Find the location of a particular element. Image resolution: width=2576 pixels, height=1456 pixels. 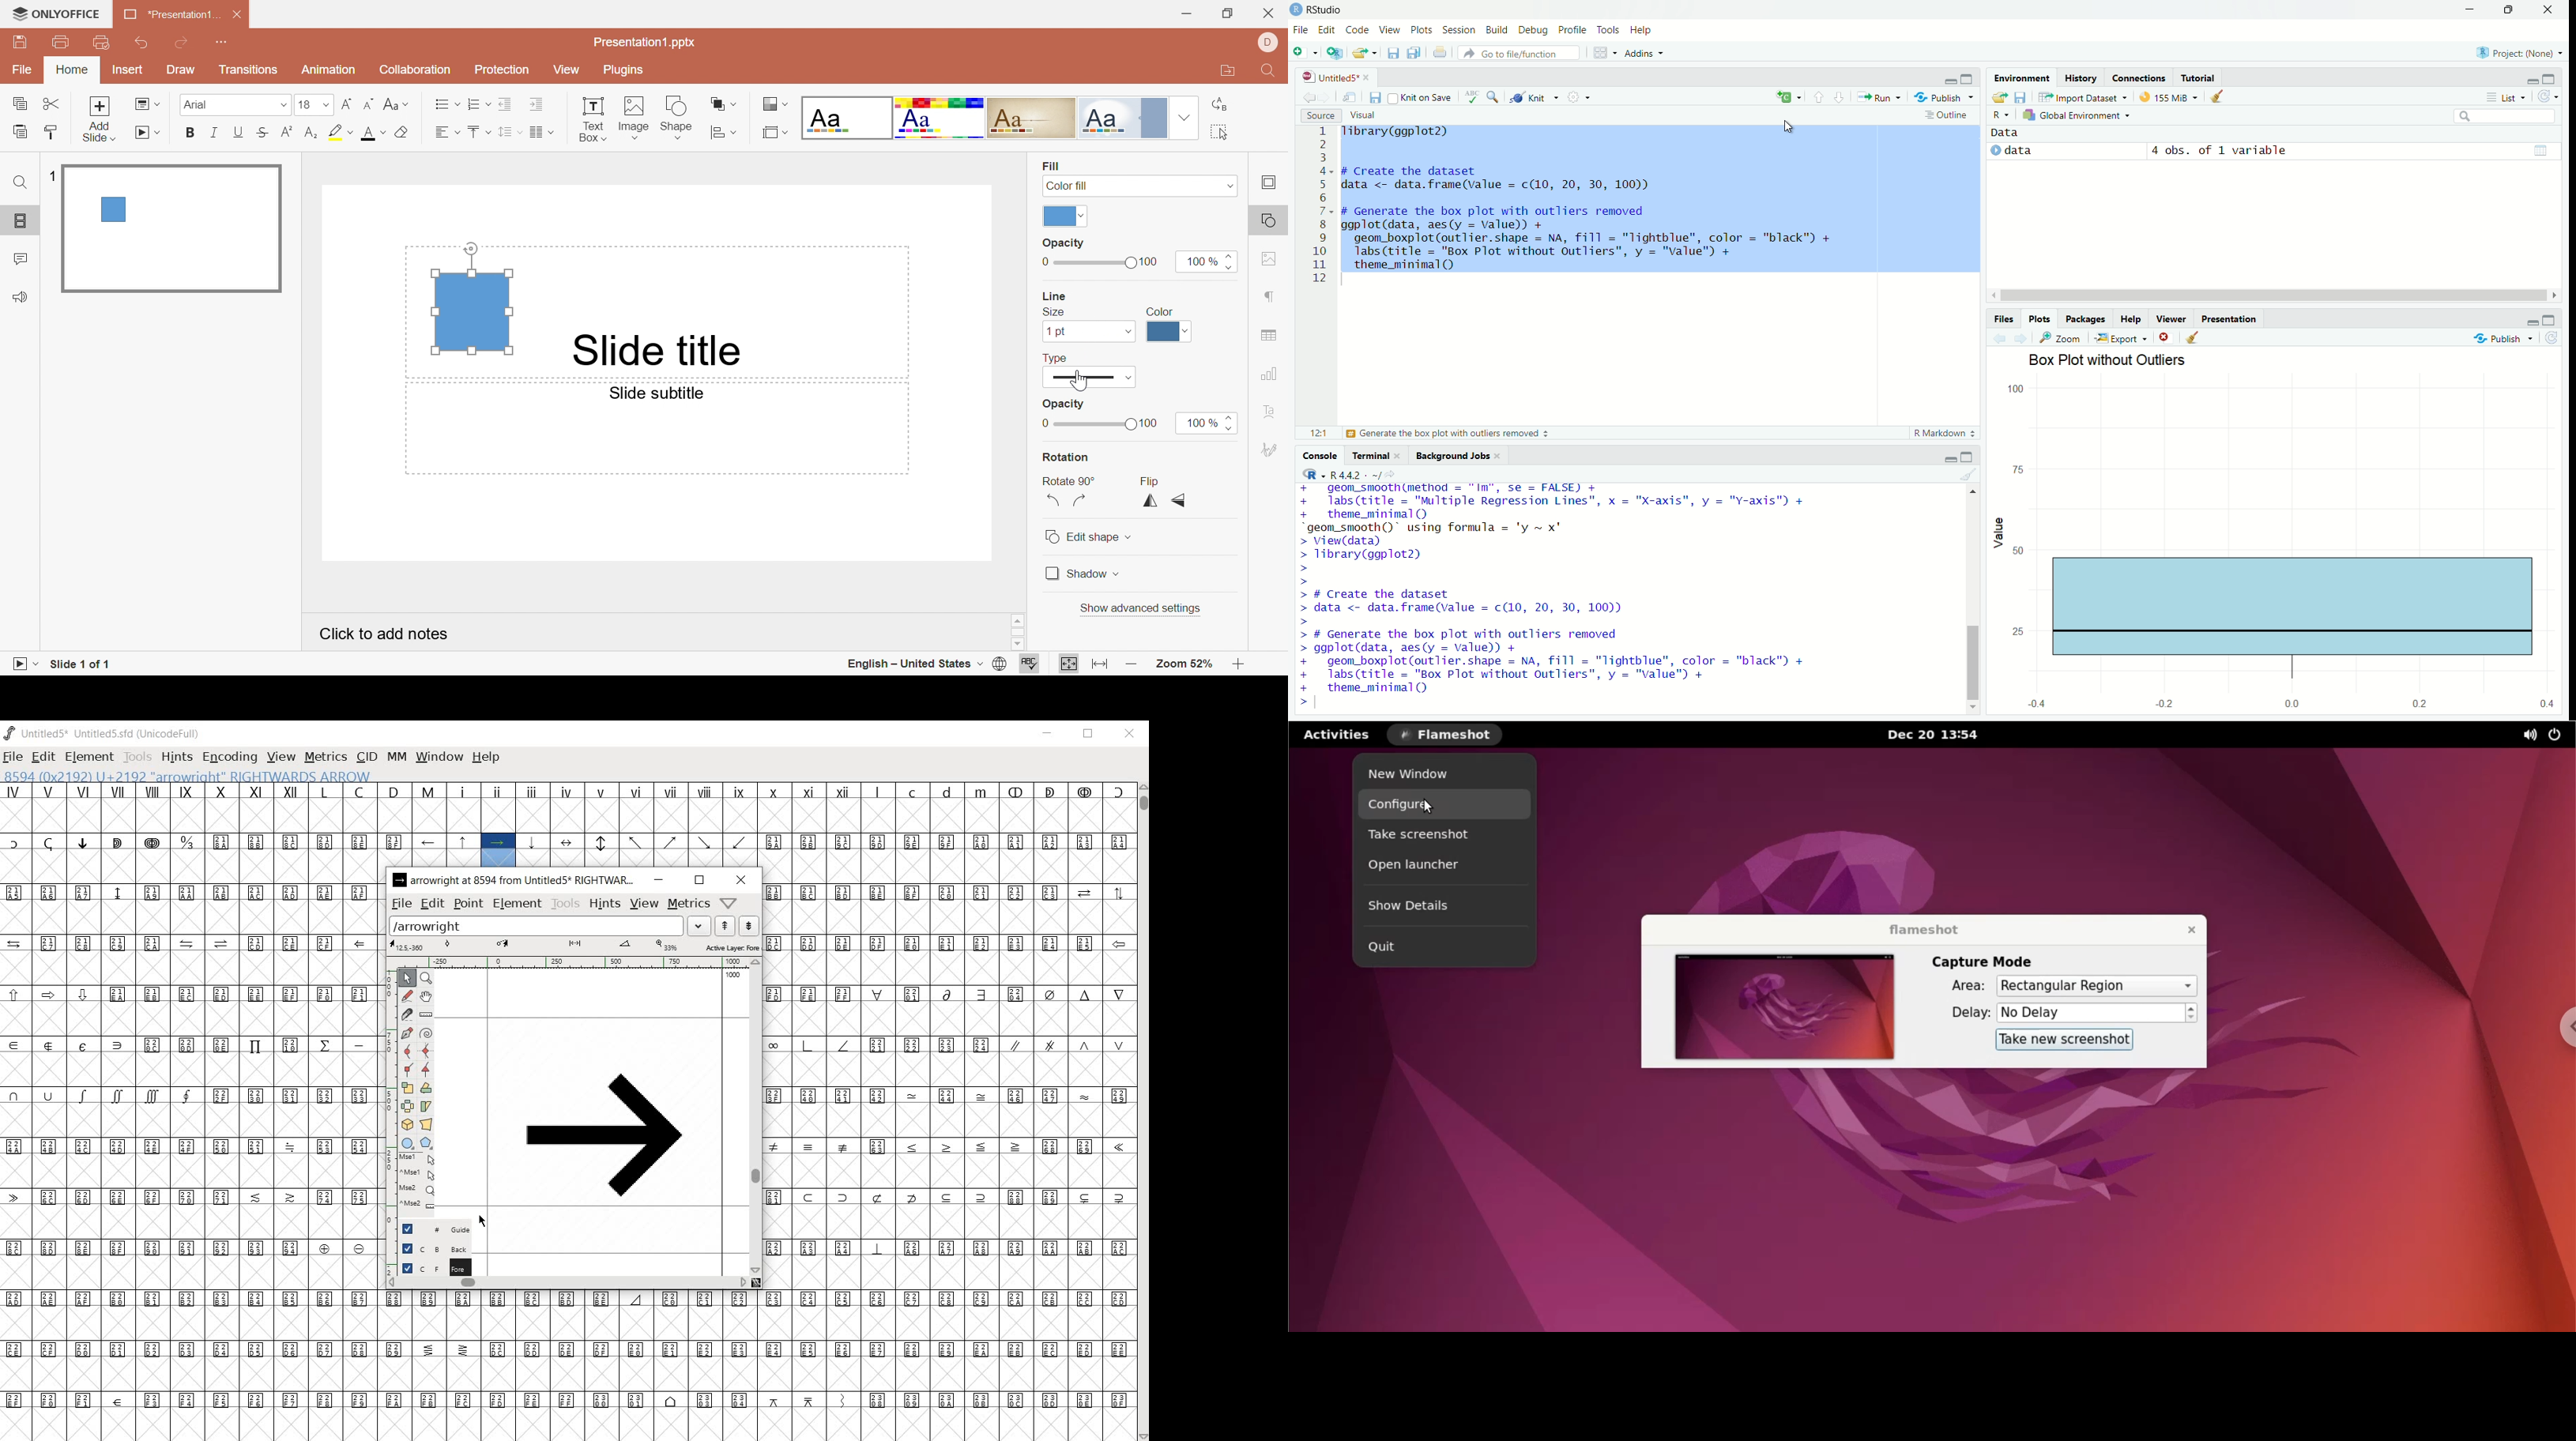

Global Environment + is located at coordinates (2079, 116).